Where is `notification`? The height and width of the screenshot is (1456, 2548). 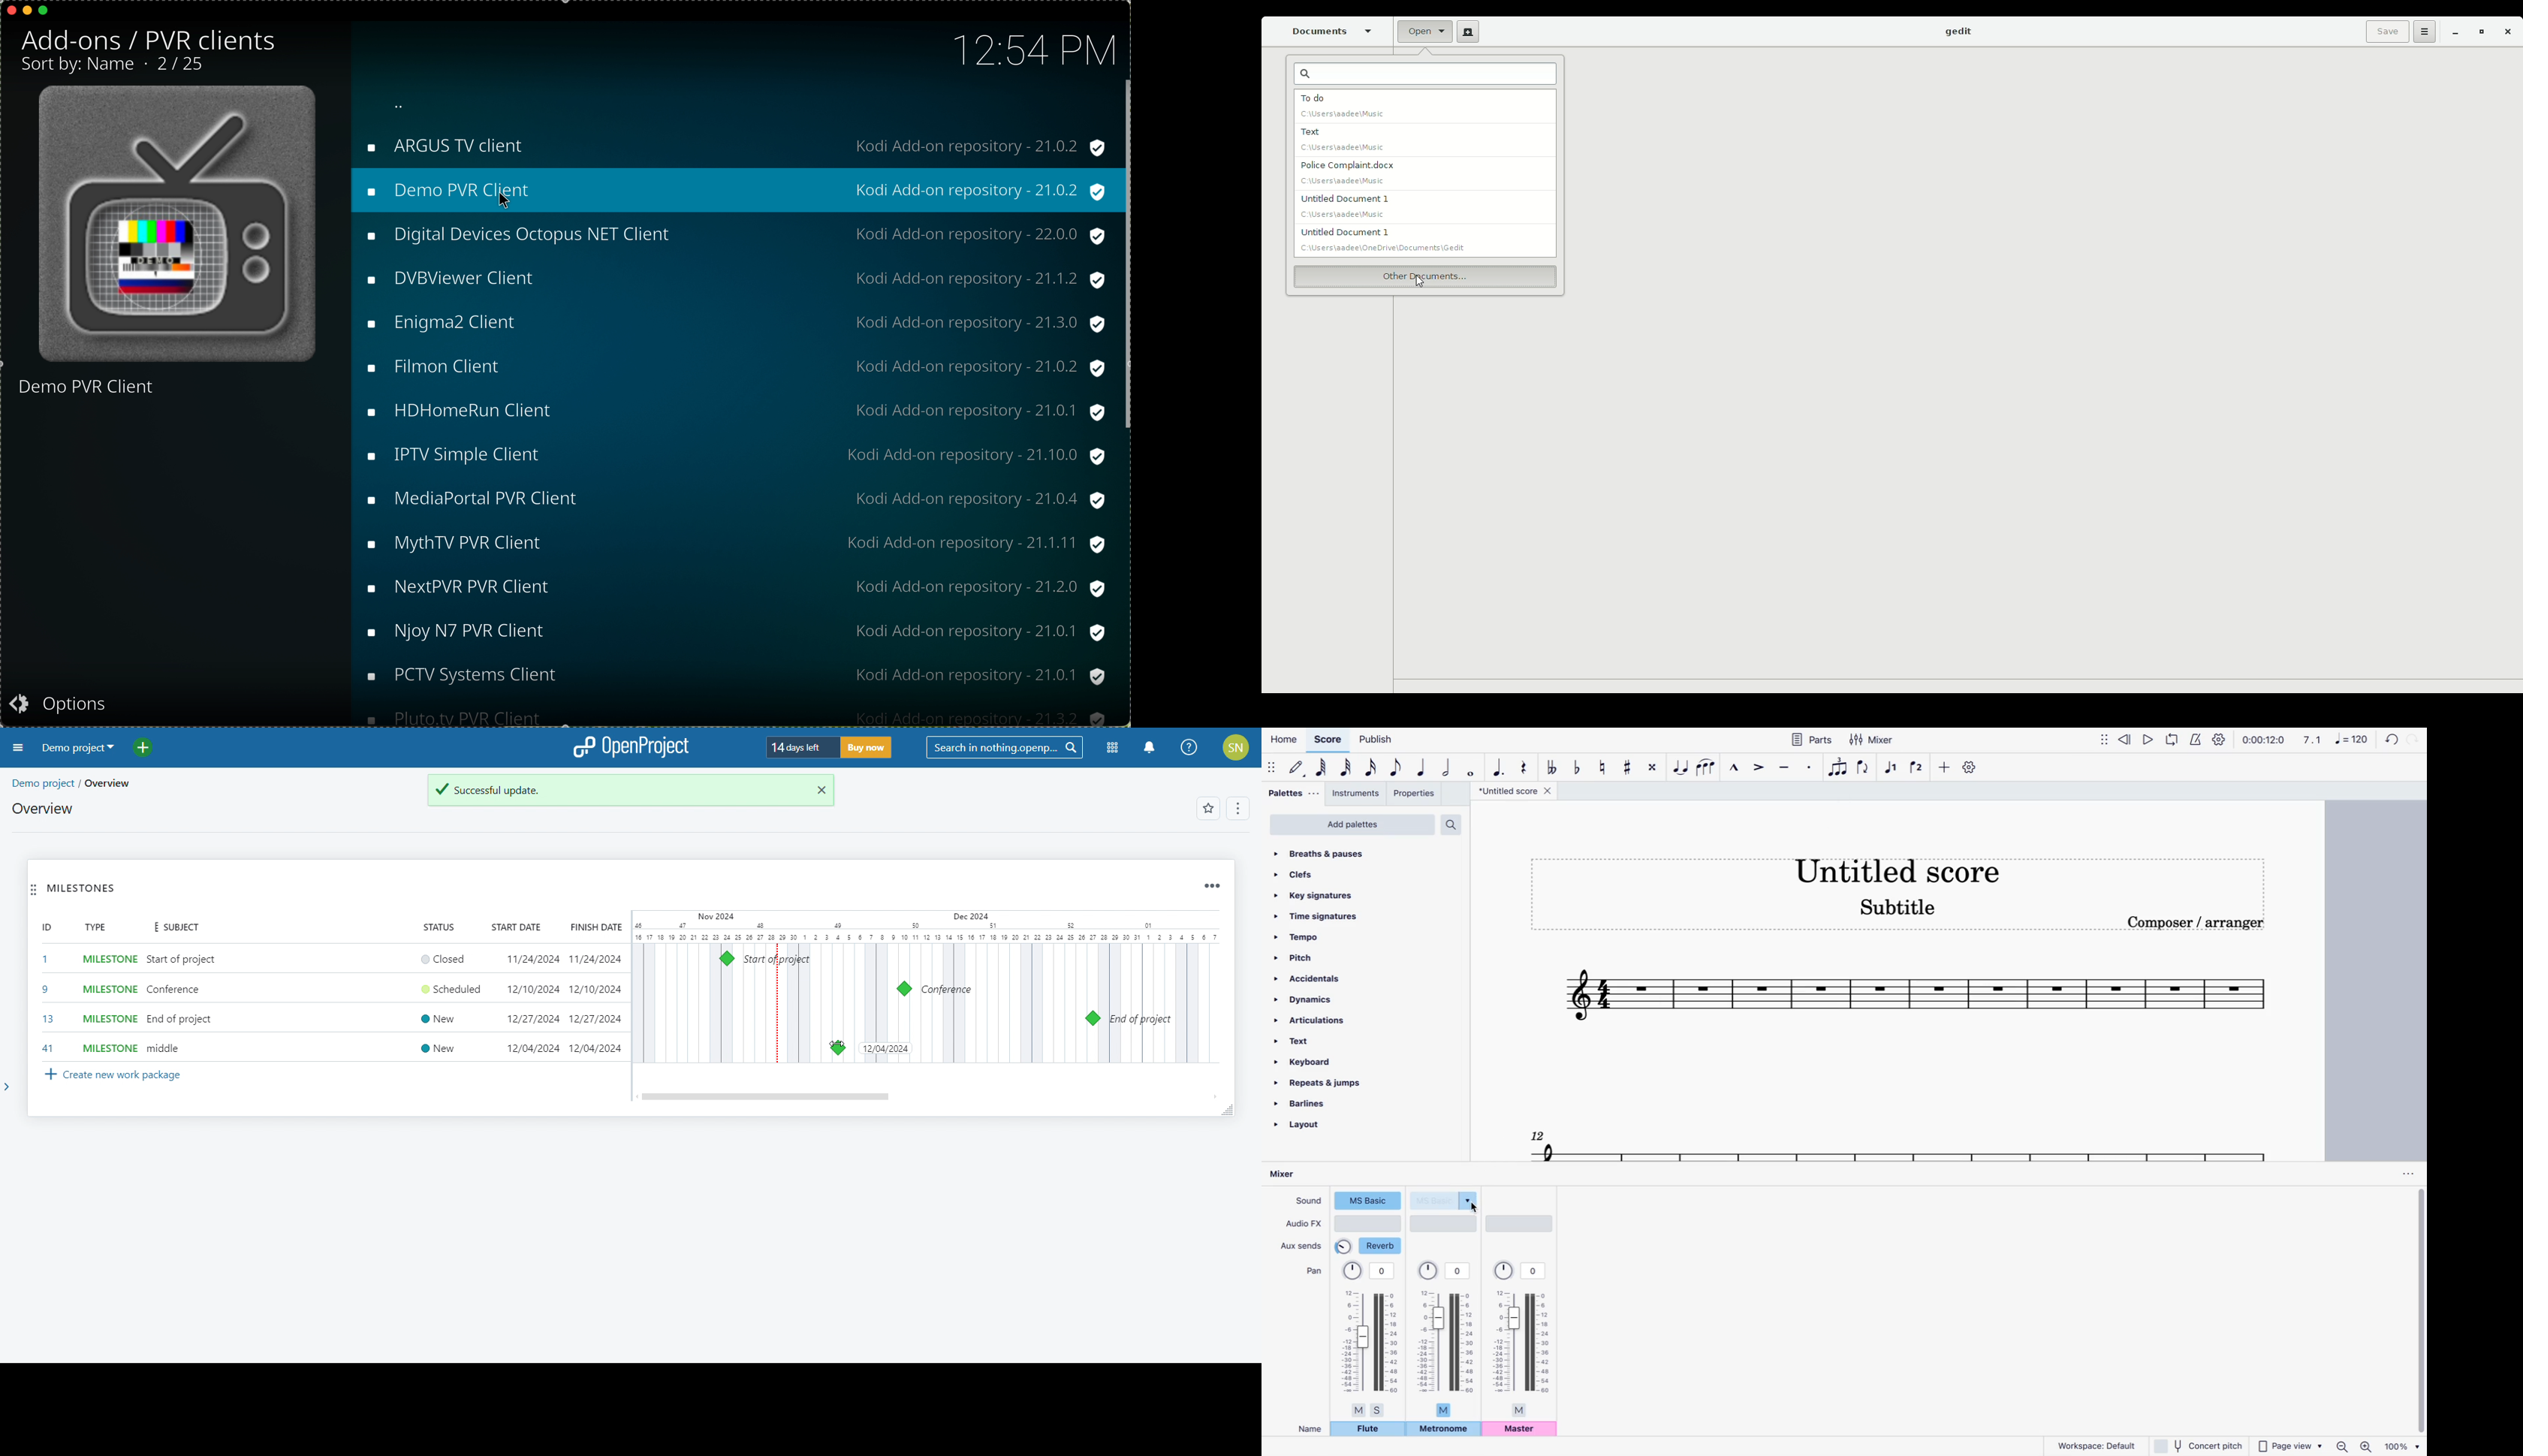 notification is located at coordinates (1149, 748).